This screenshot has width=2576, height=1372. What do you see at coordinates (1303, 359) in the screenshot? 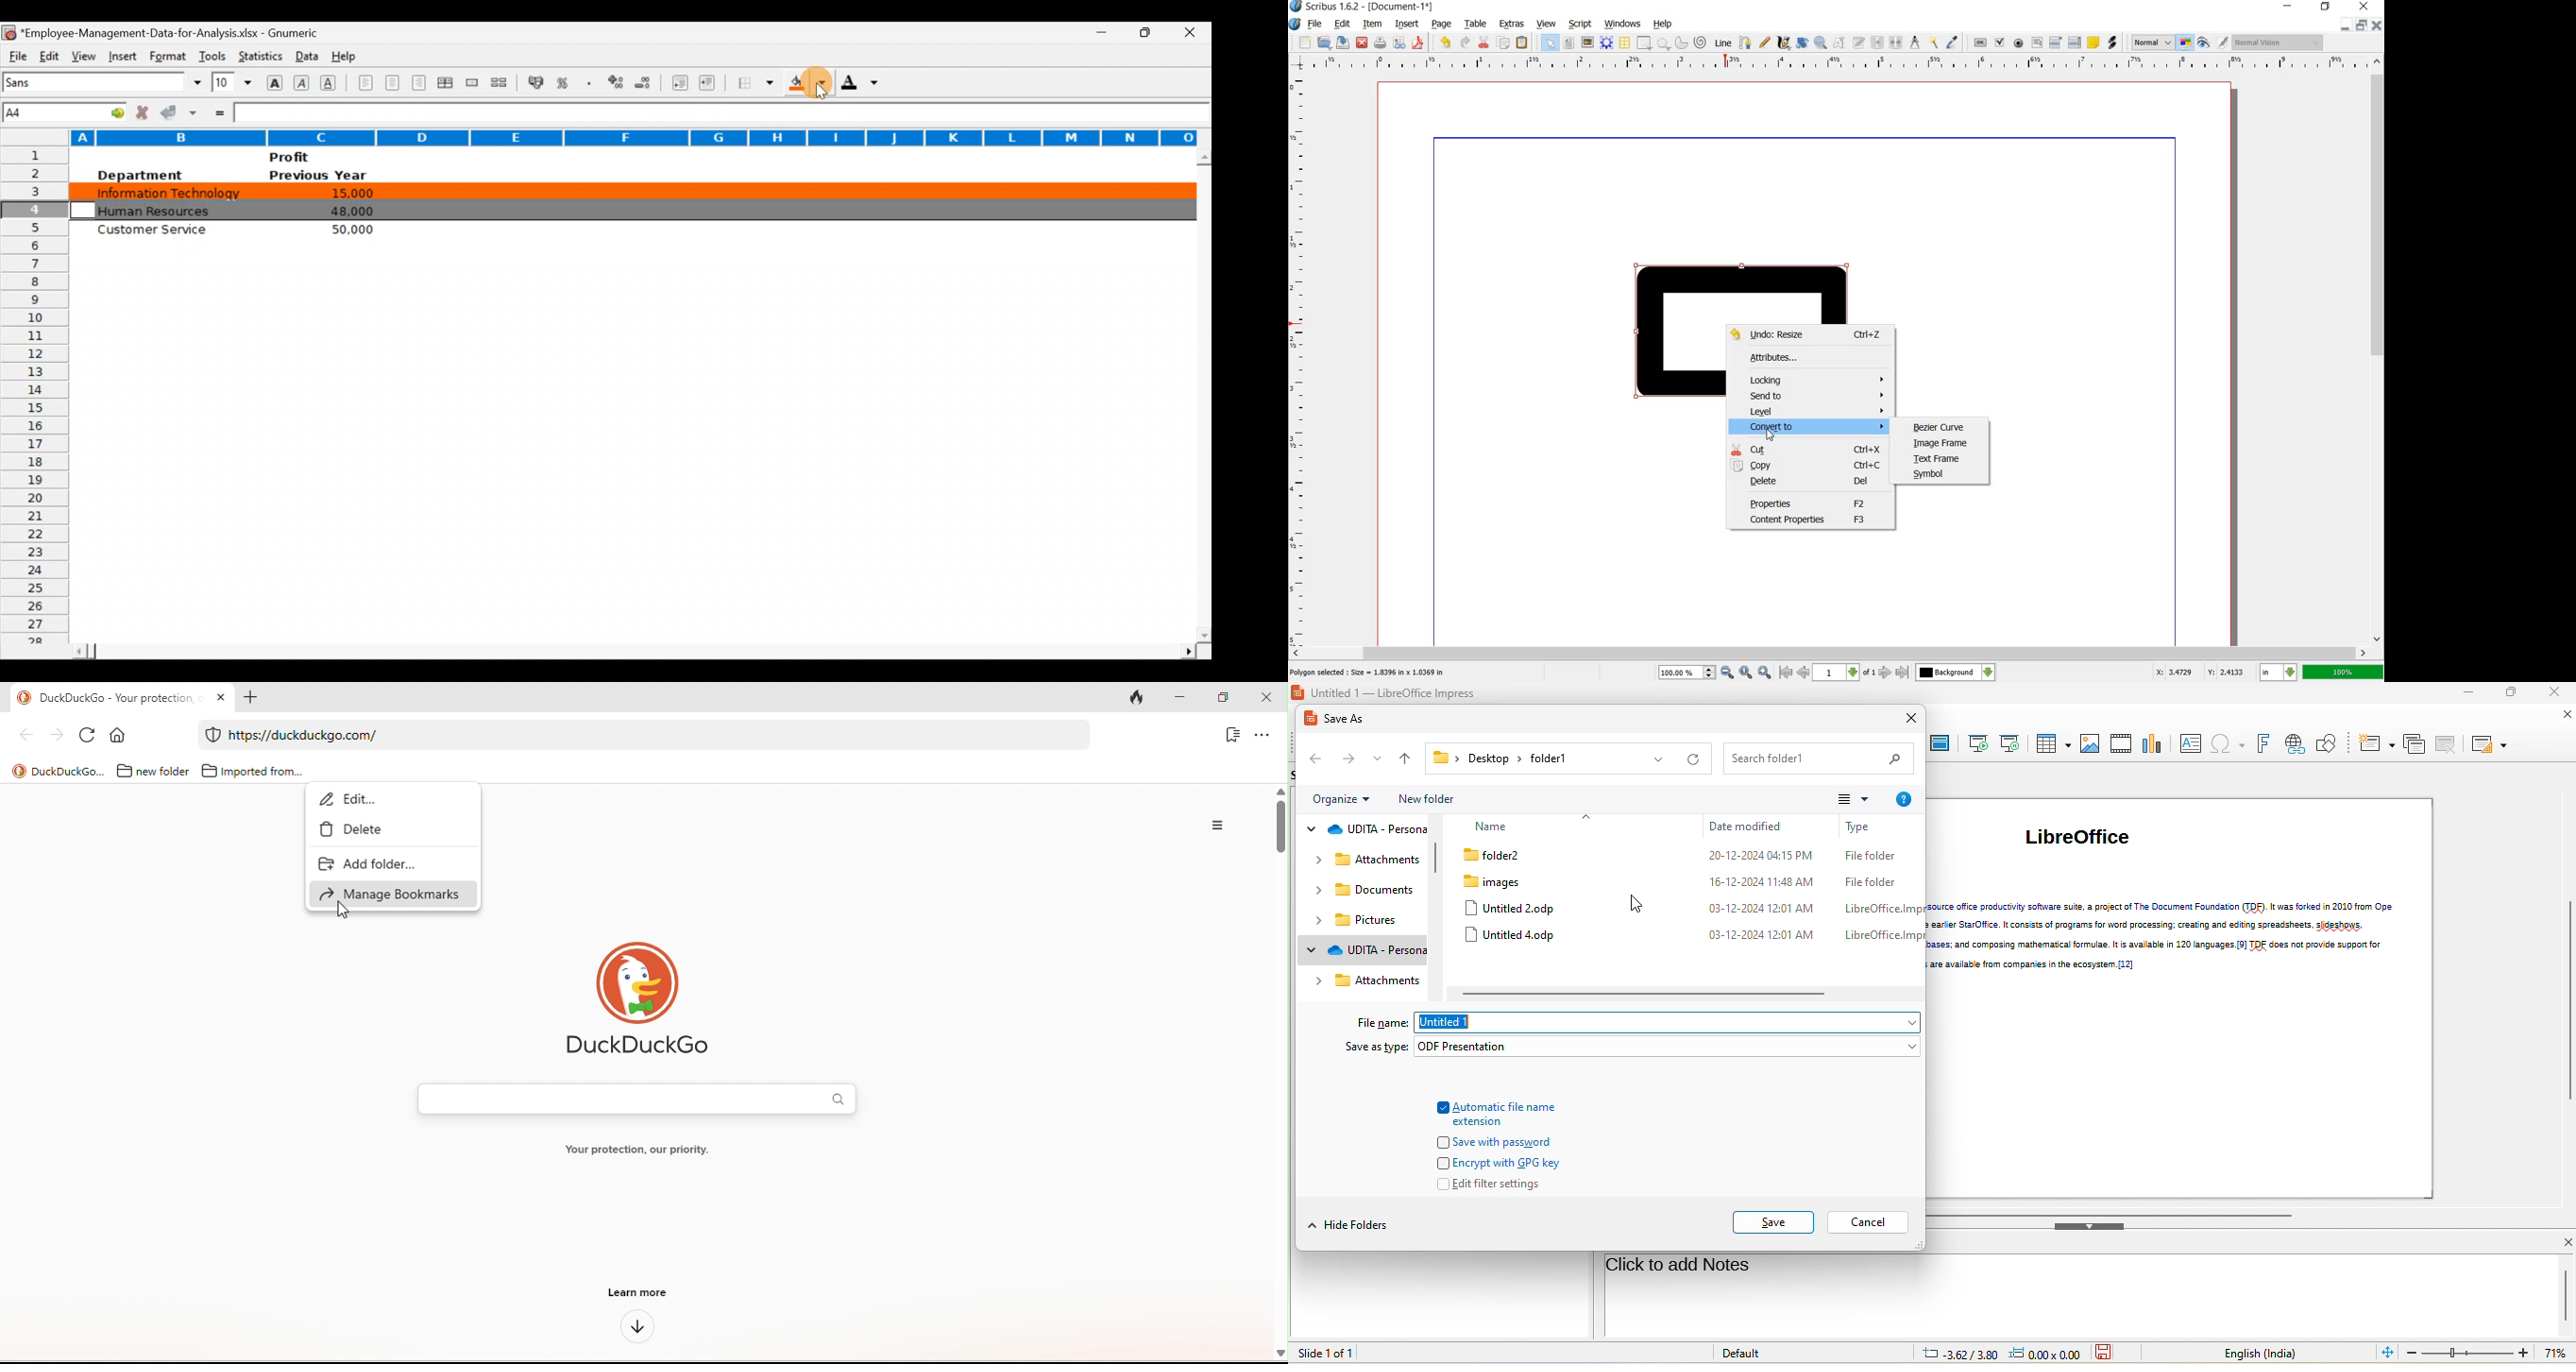
I see `ruler` at bounding box center [1303, 359].